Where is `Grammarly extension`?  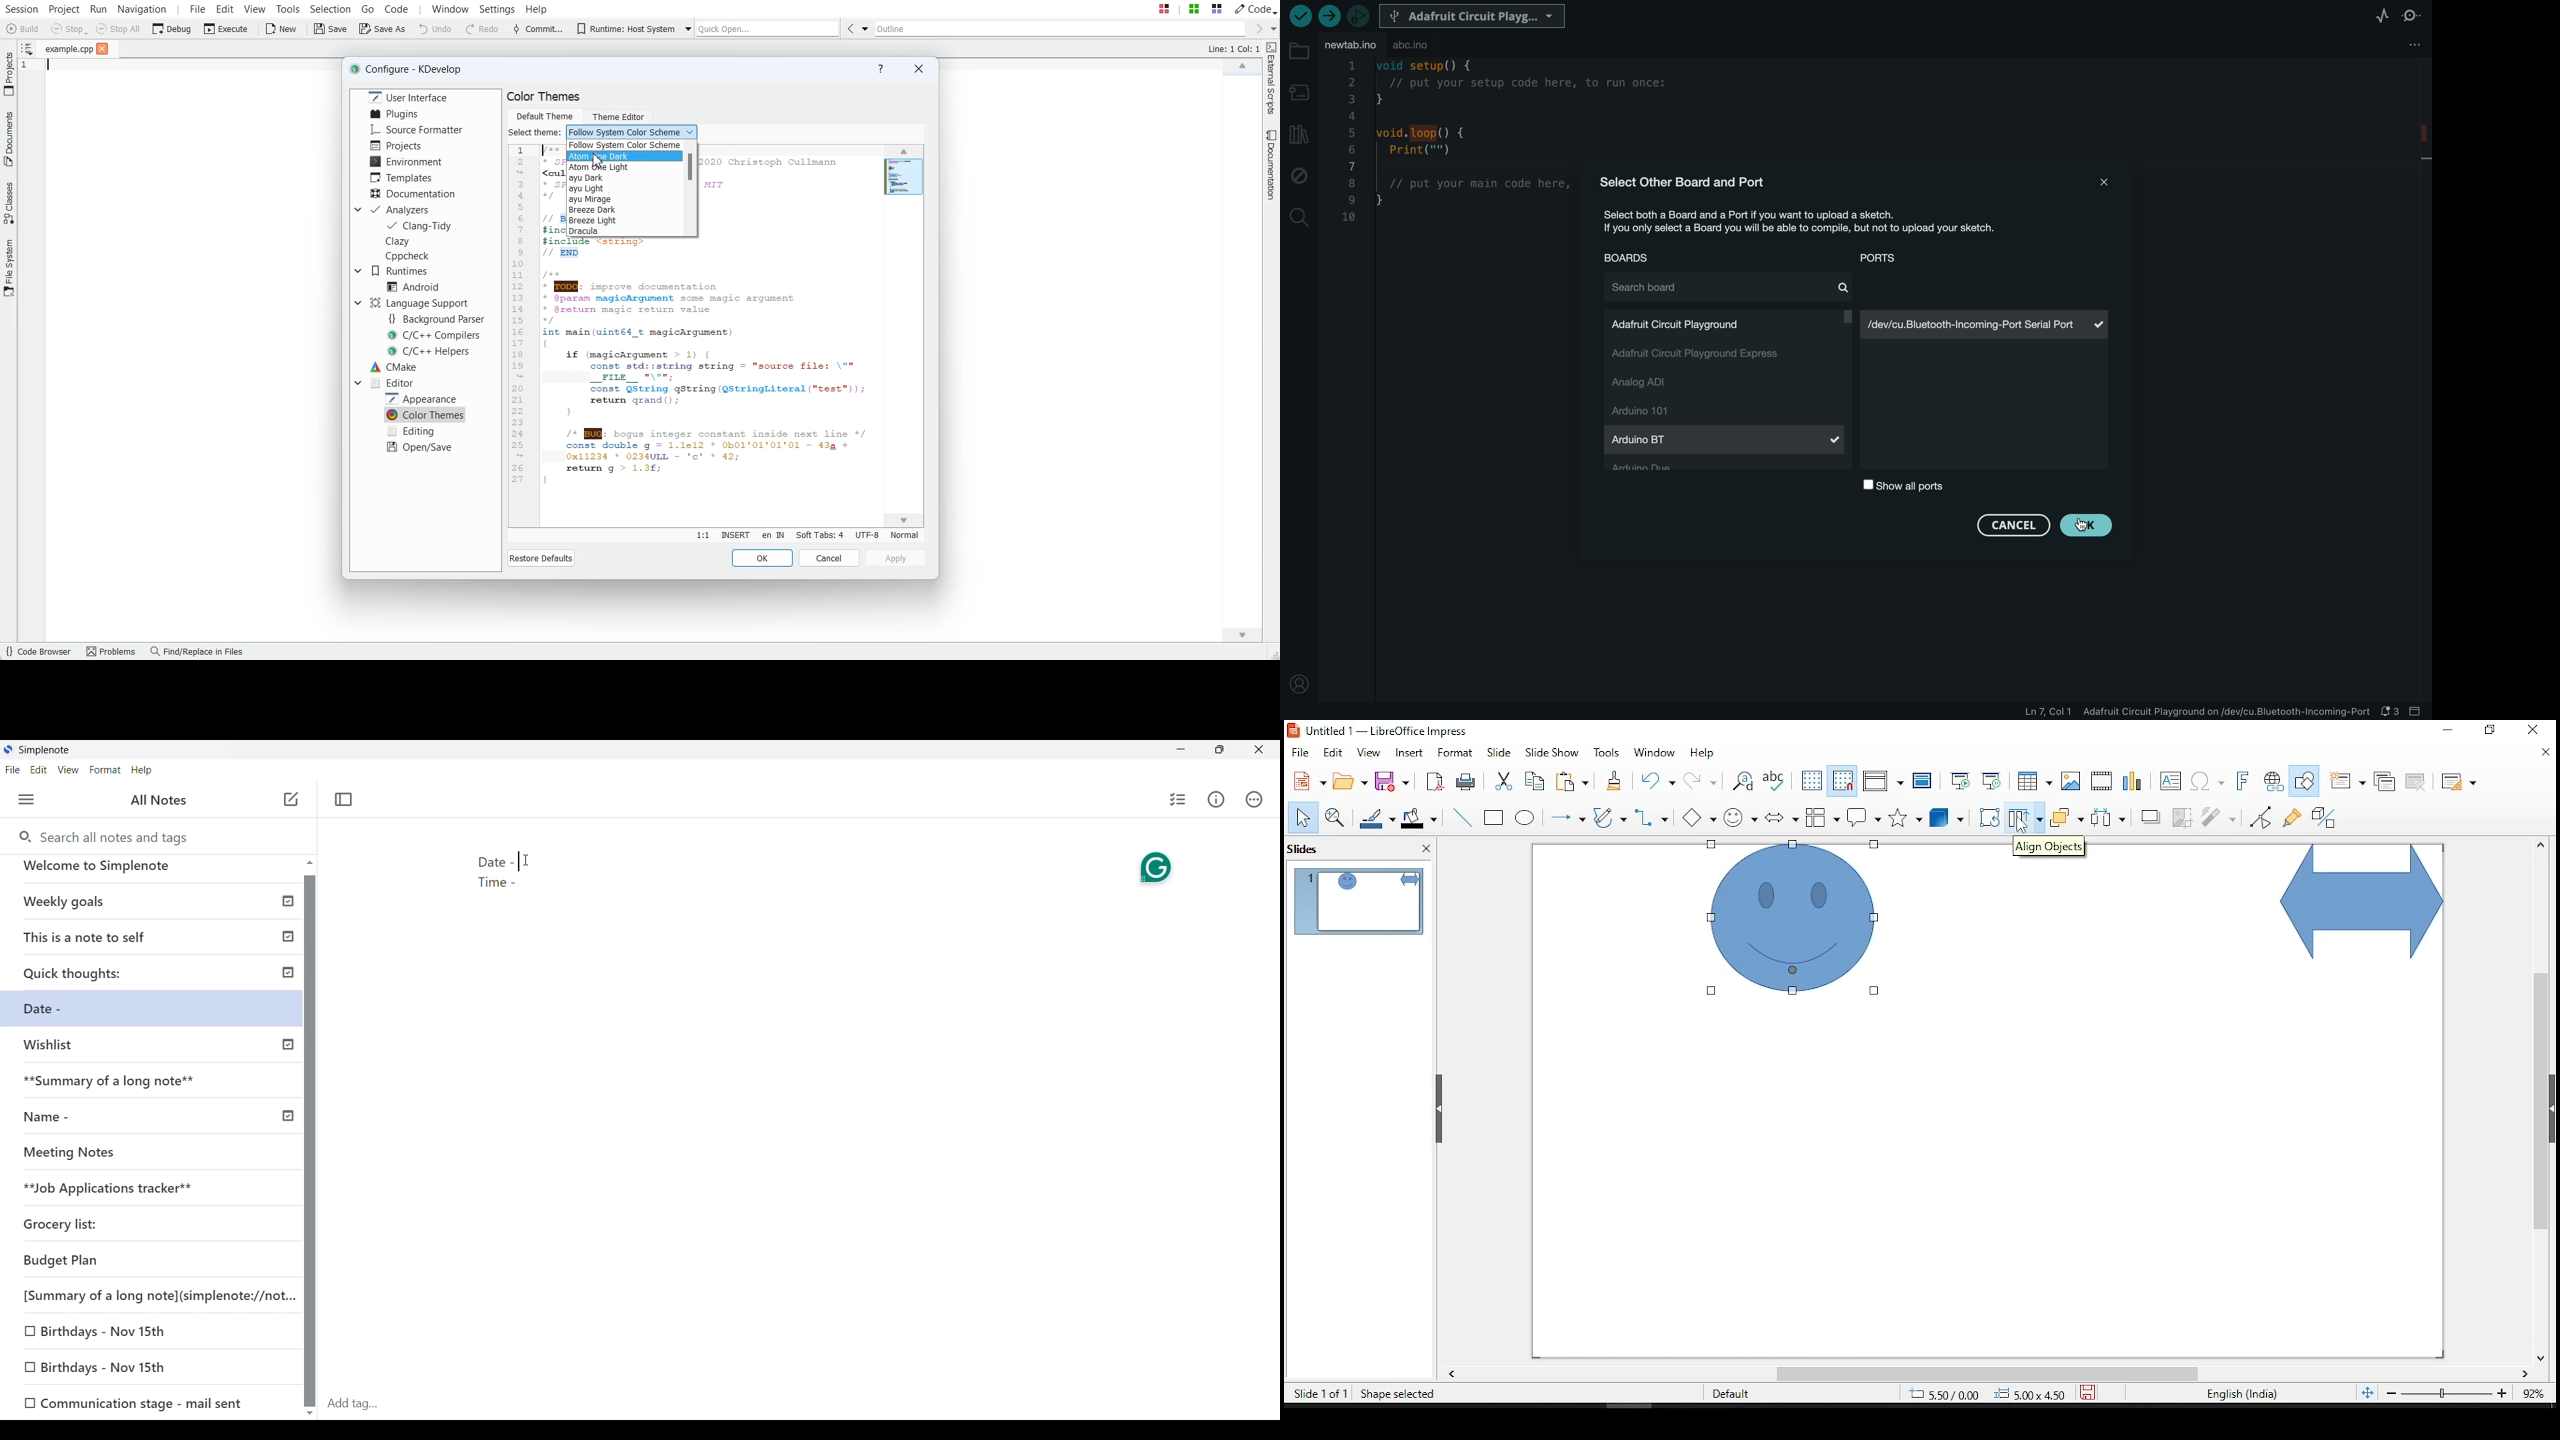
Grammarly extension is located at coordinates (1157, 868).